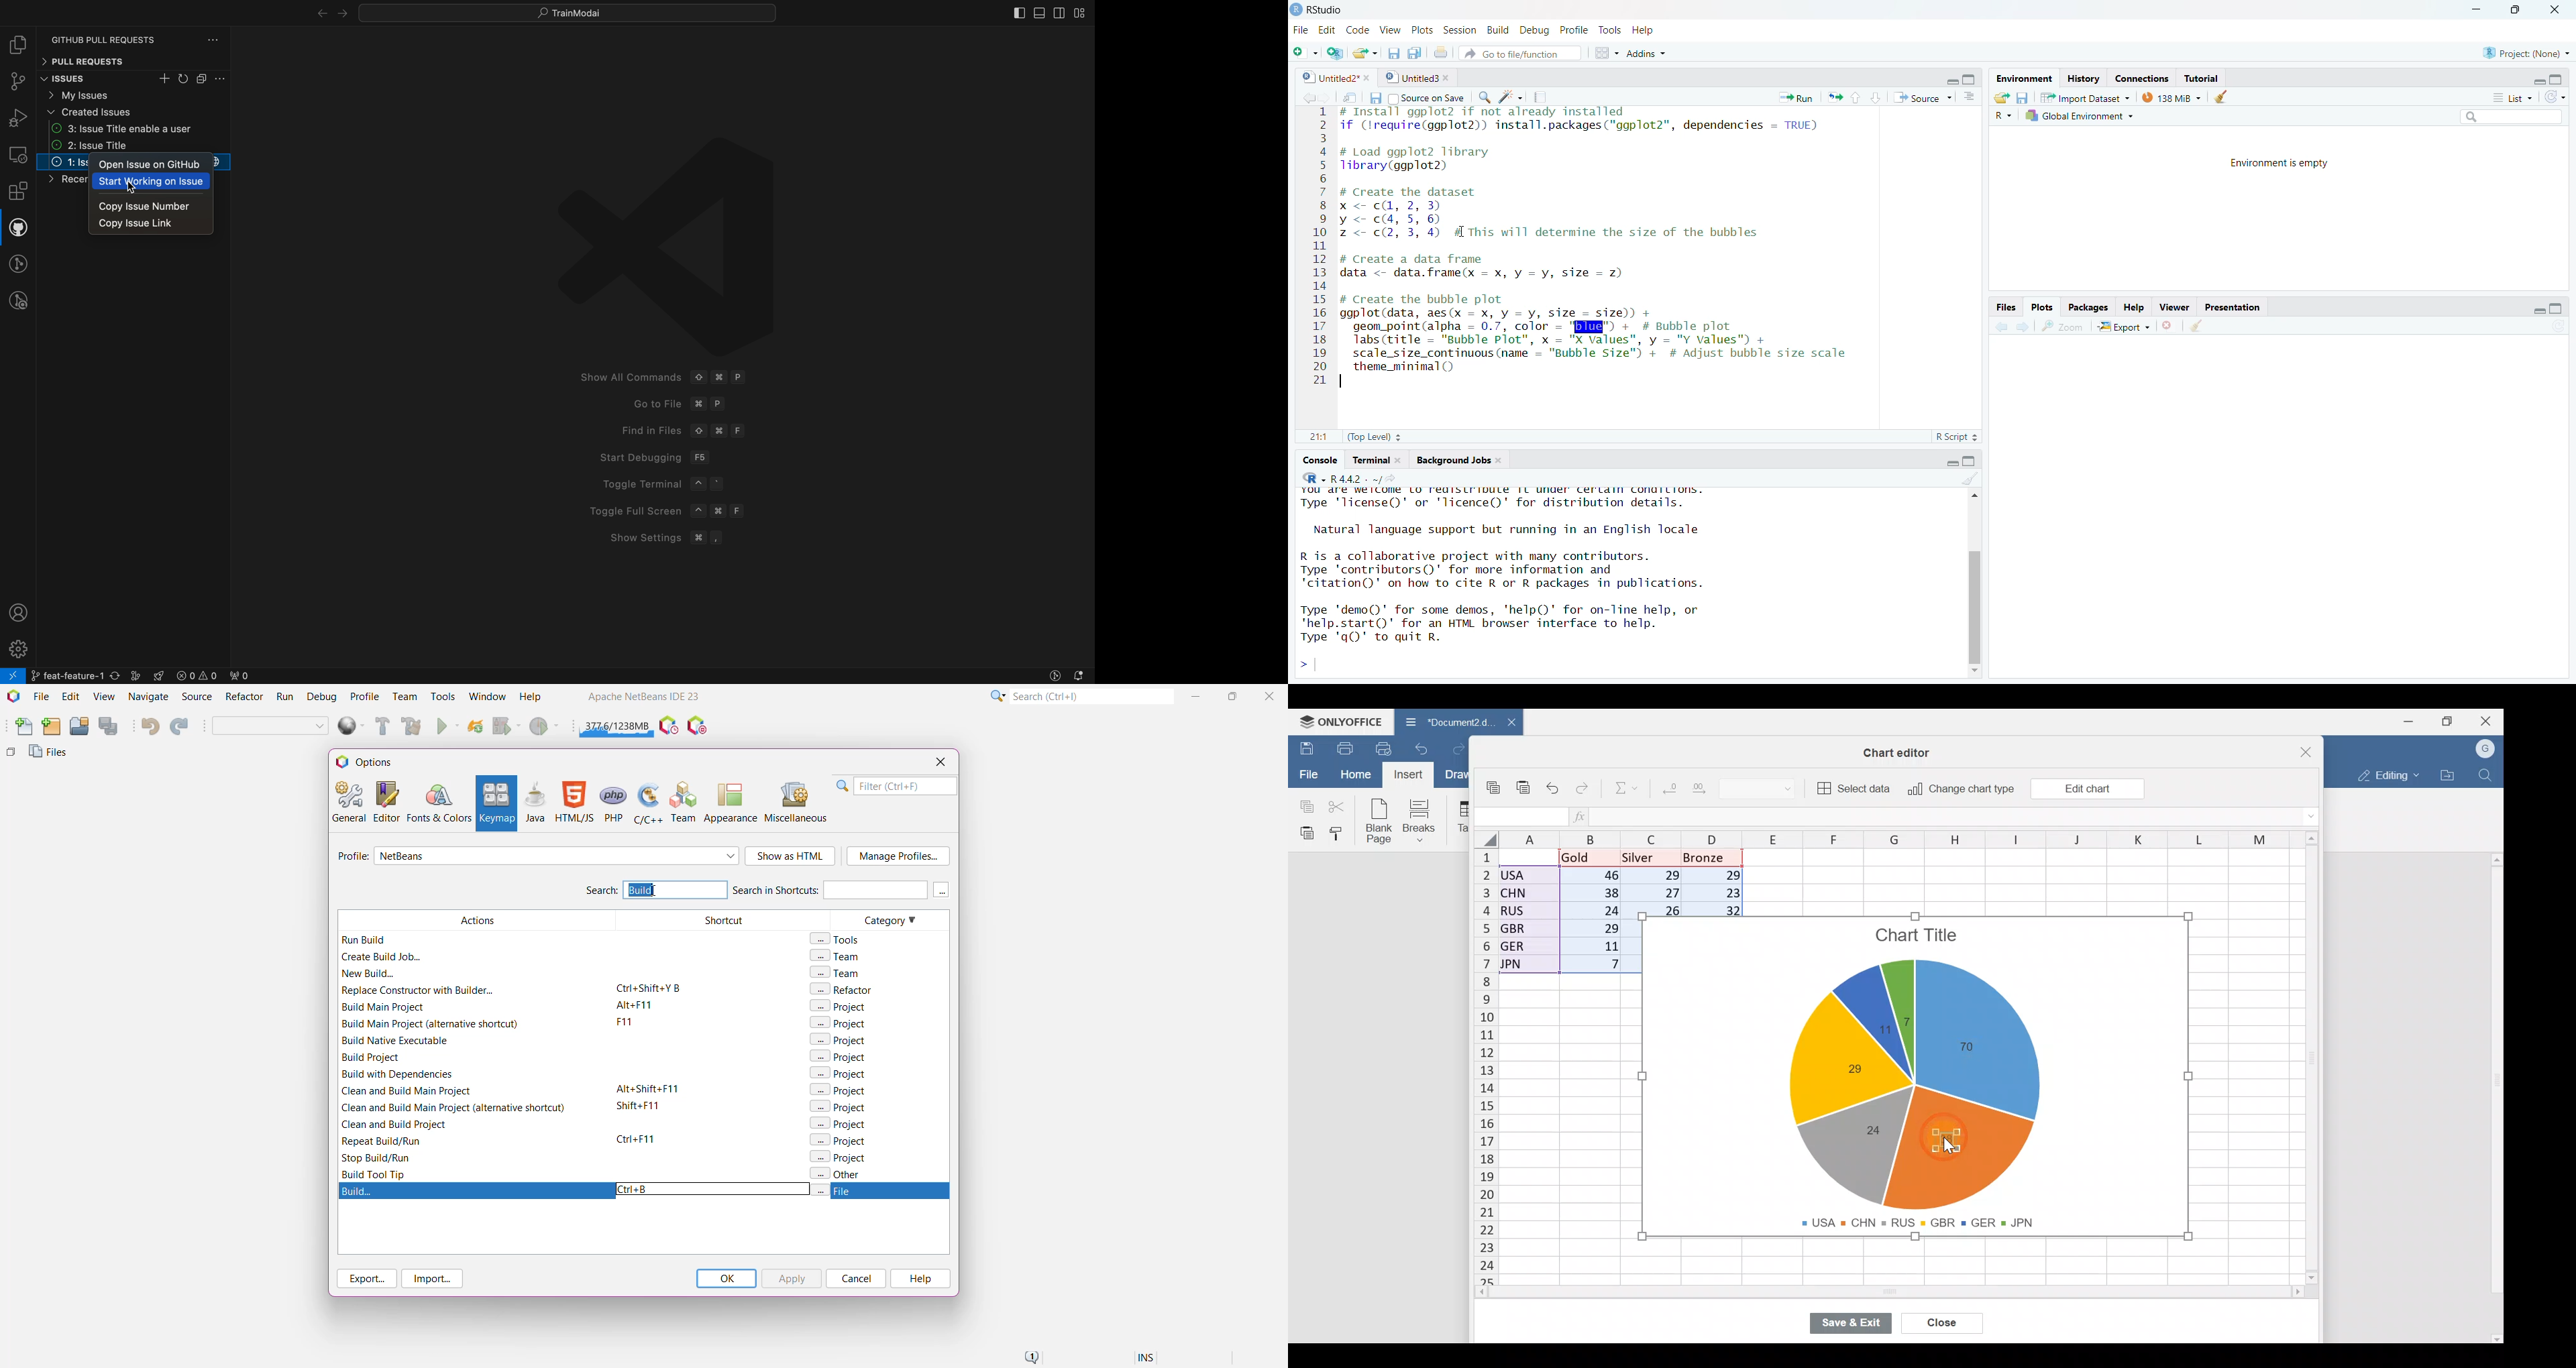  Describe the element at coordinates (133, 128) in the screenshot. I see `recent issues` at that location.